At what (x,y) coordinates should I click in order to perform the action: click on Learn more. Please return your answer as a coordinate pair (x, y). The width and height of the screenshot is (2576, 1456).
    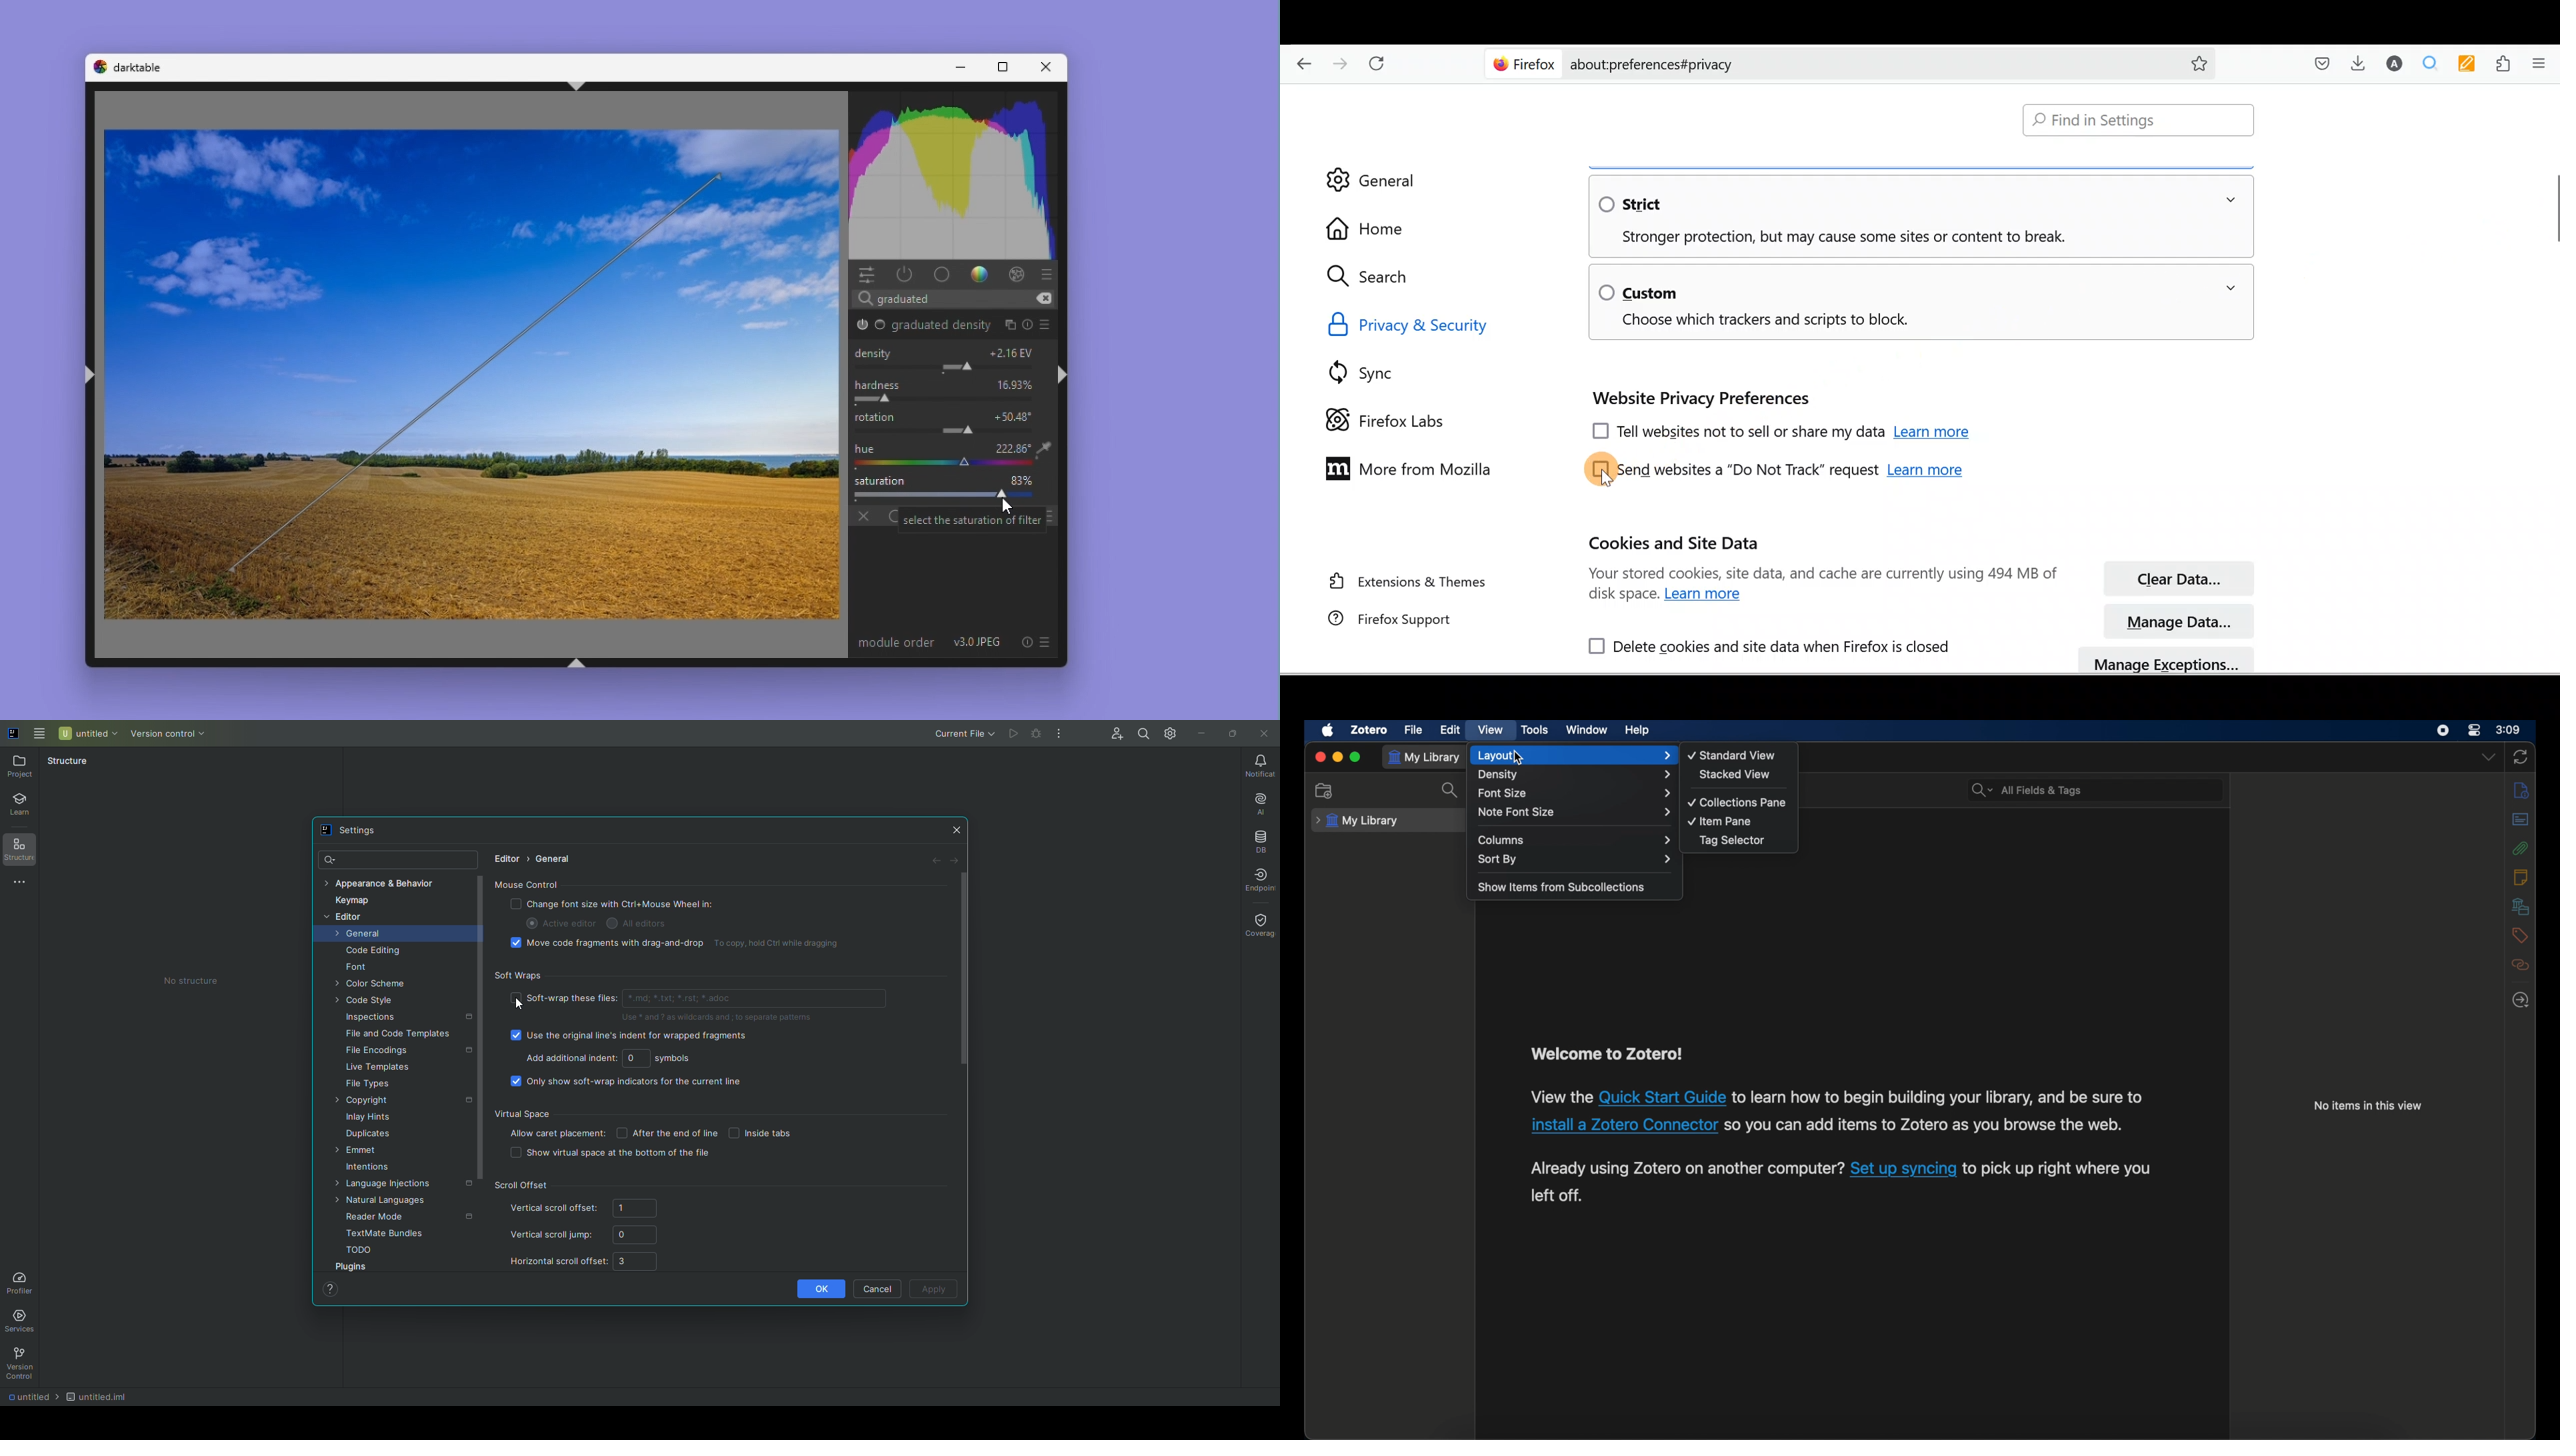
    Looking at the image, I should click on (1925, 472).